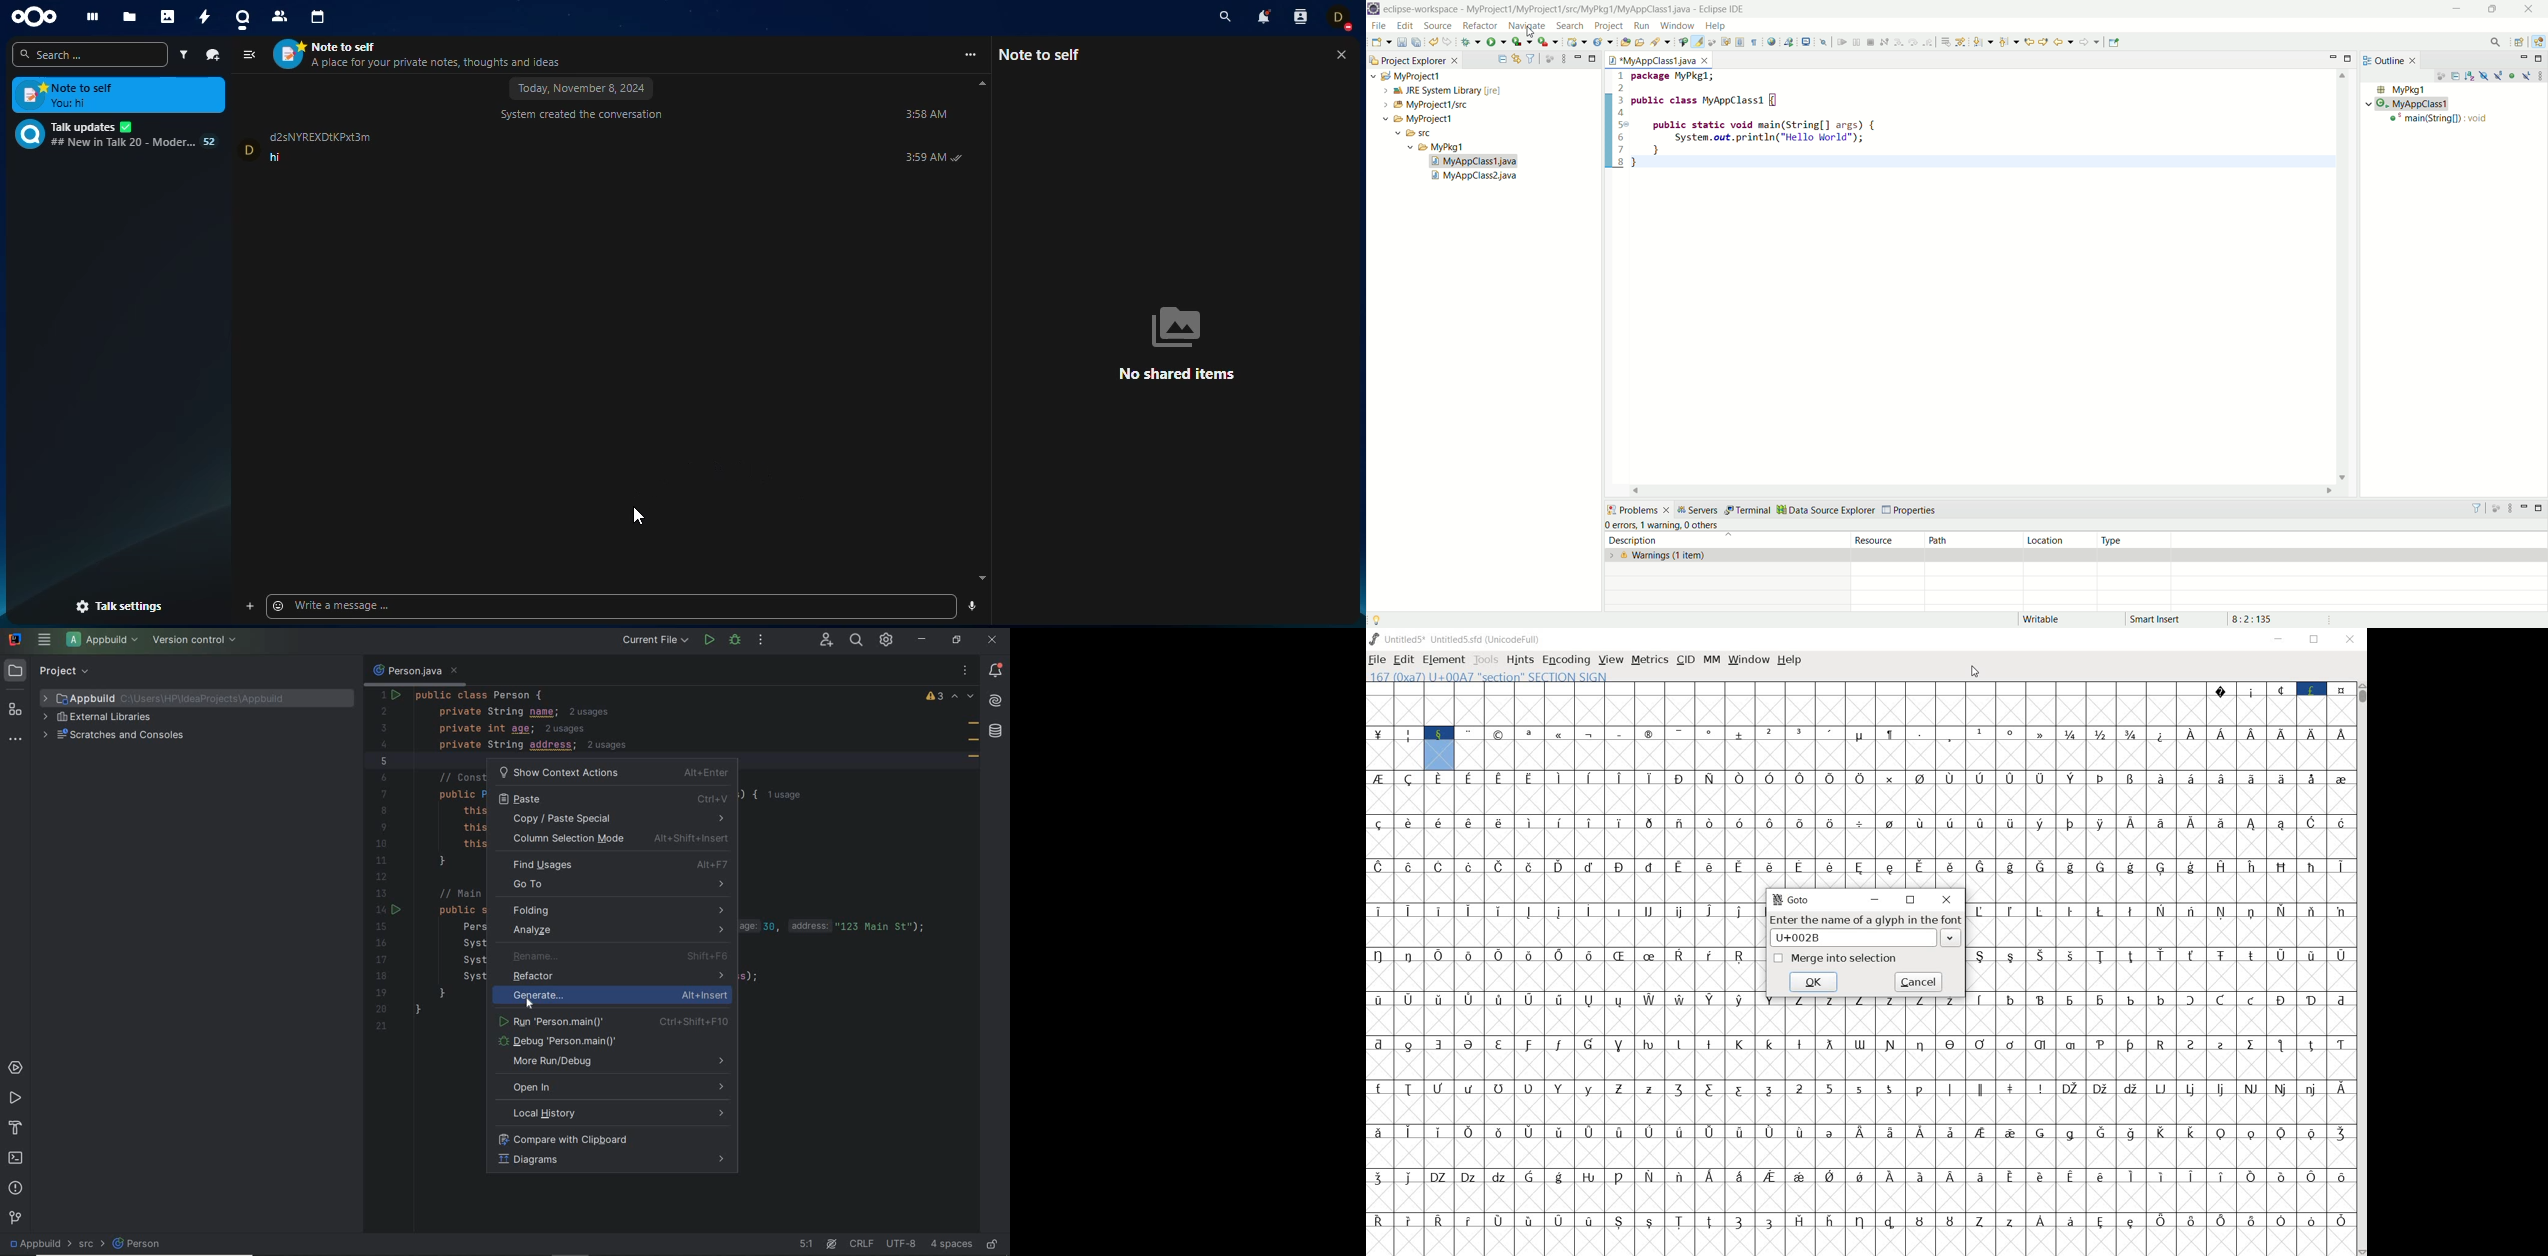 The image size is (2548, 1260). I want to click on addition, subtraction, so click(1711, 749).